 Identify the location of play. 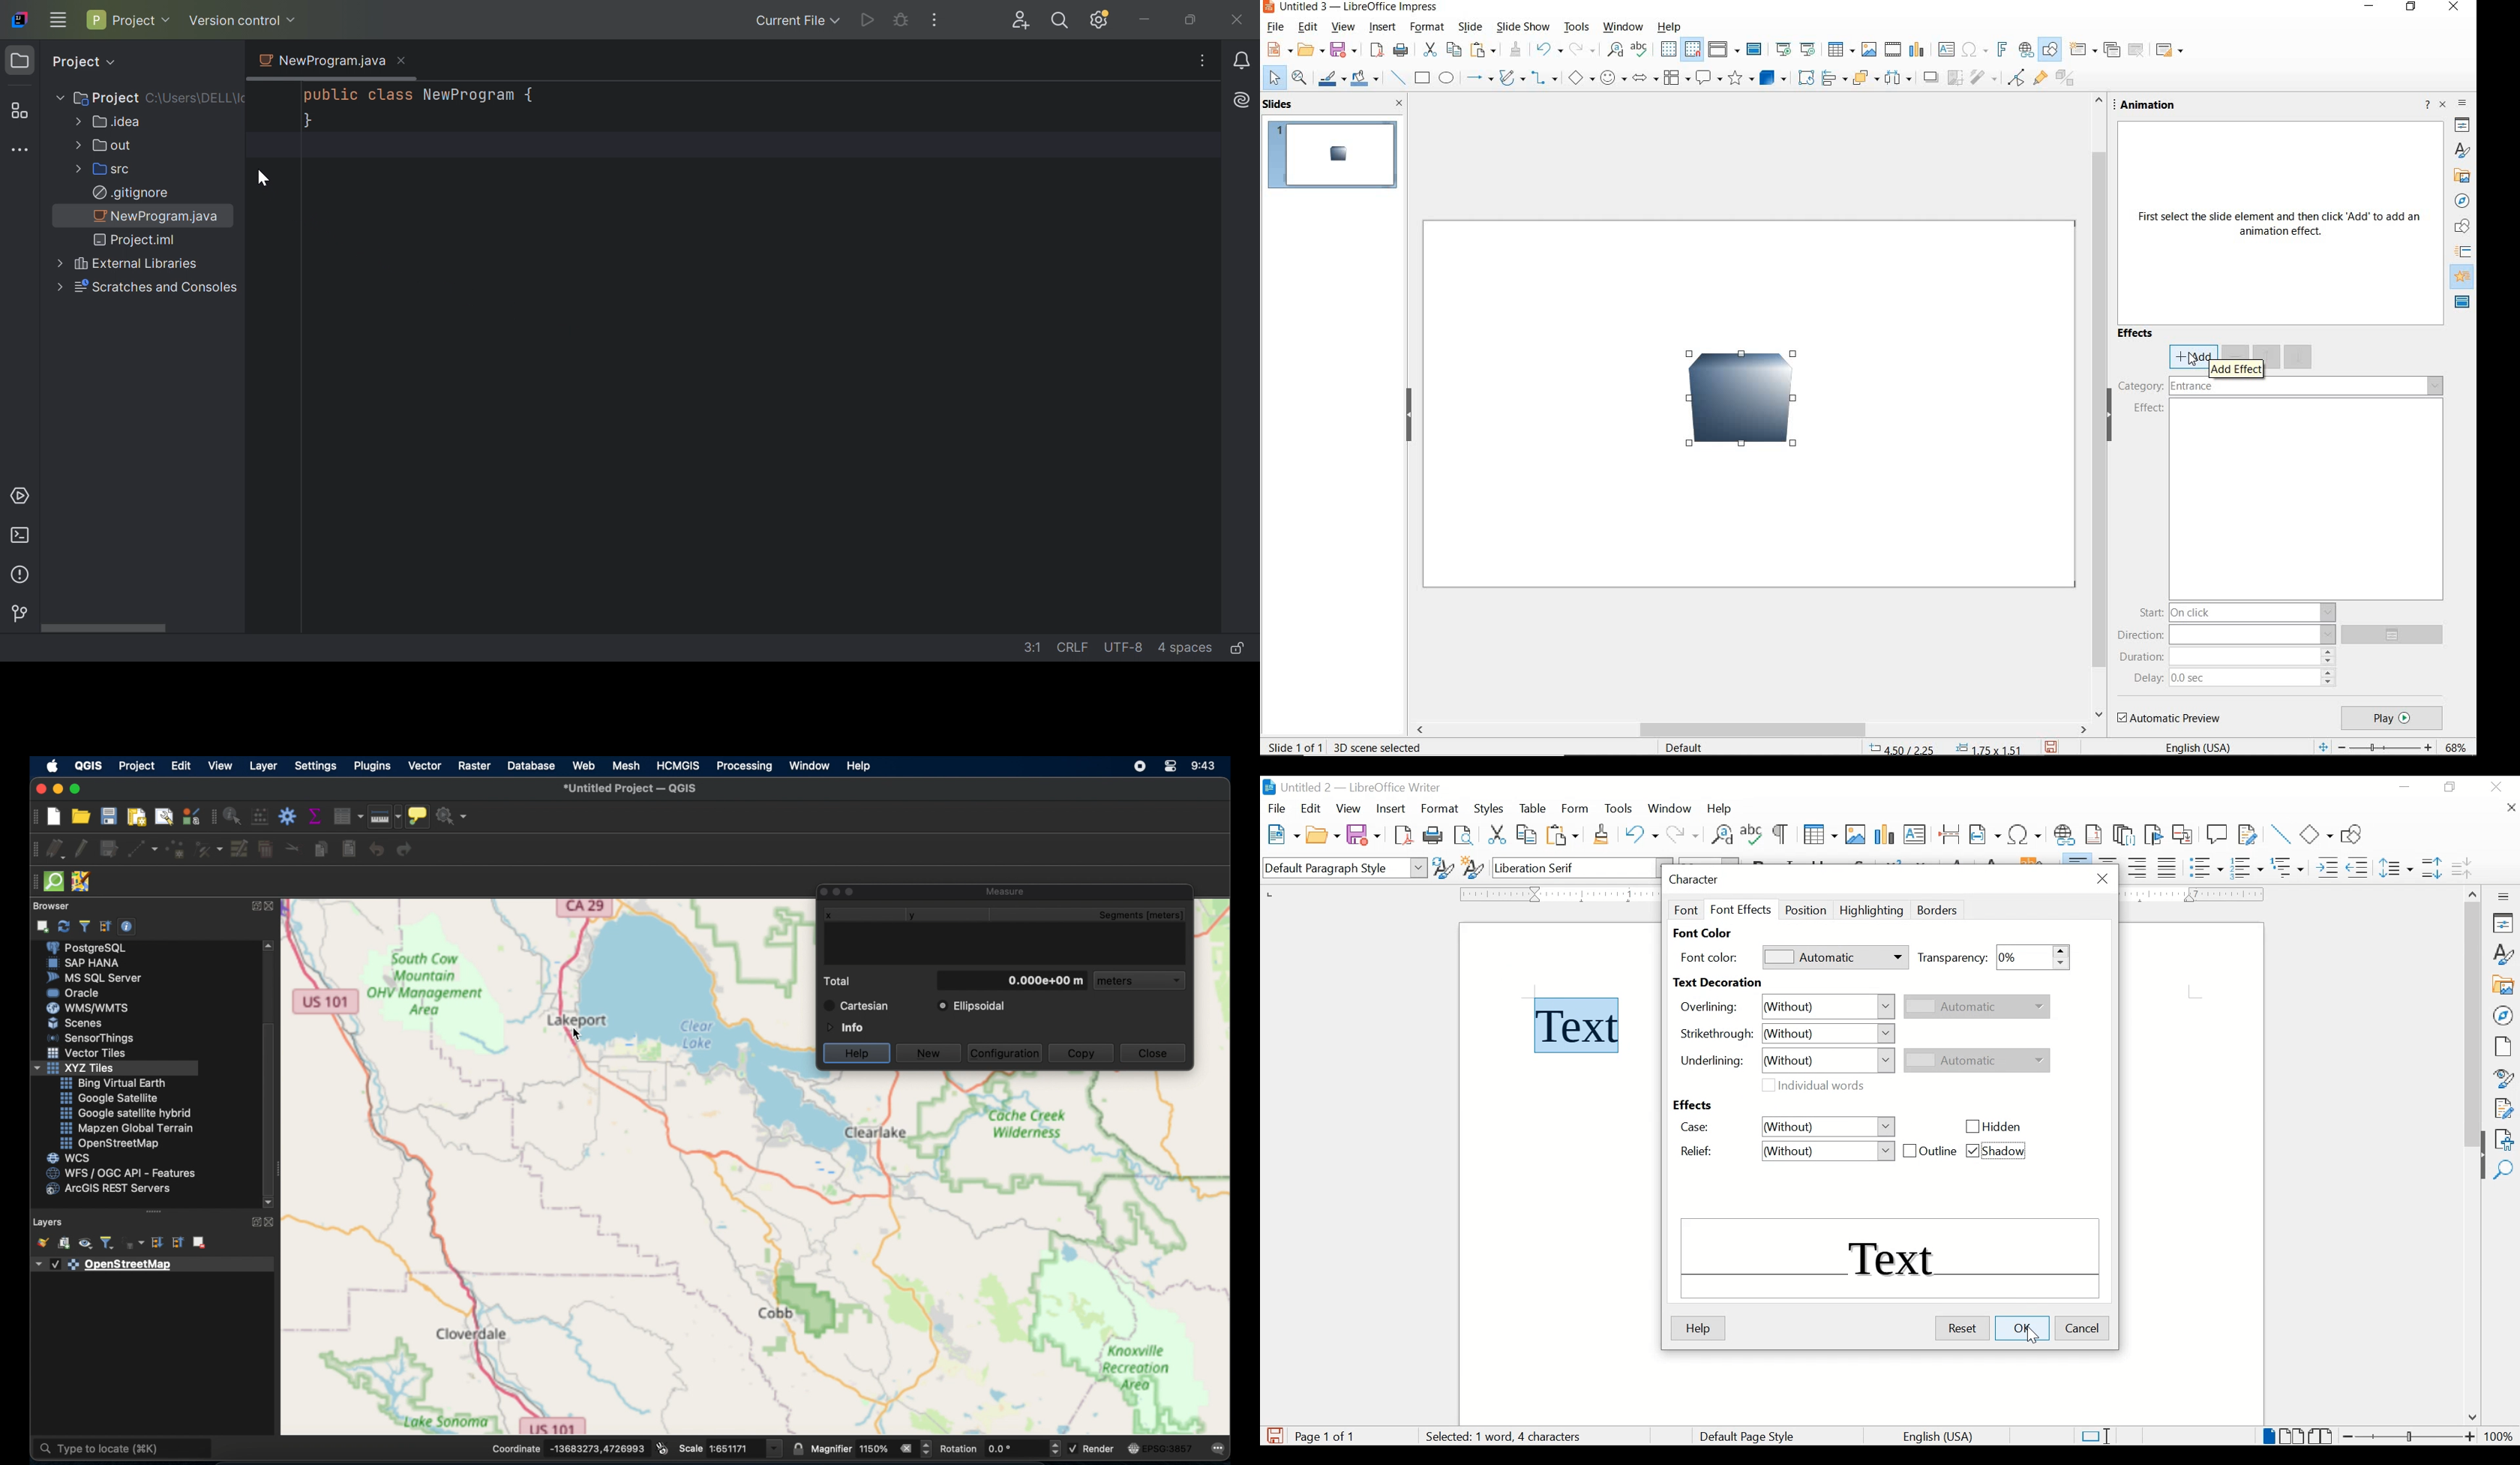
(2391, 718).